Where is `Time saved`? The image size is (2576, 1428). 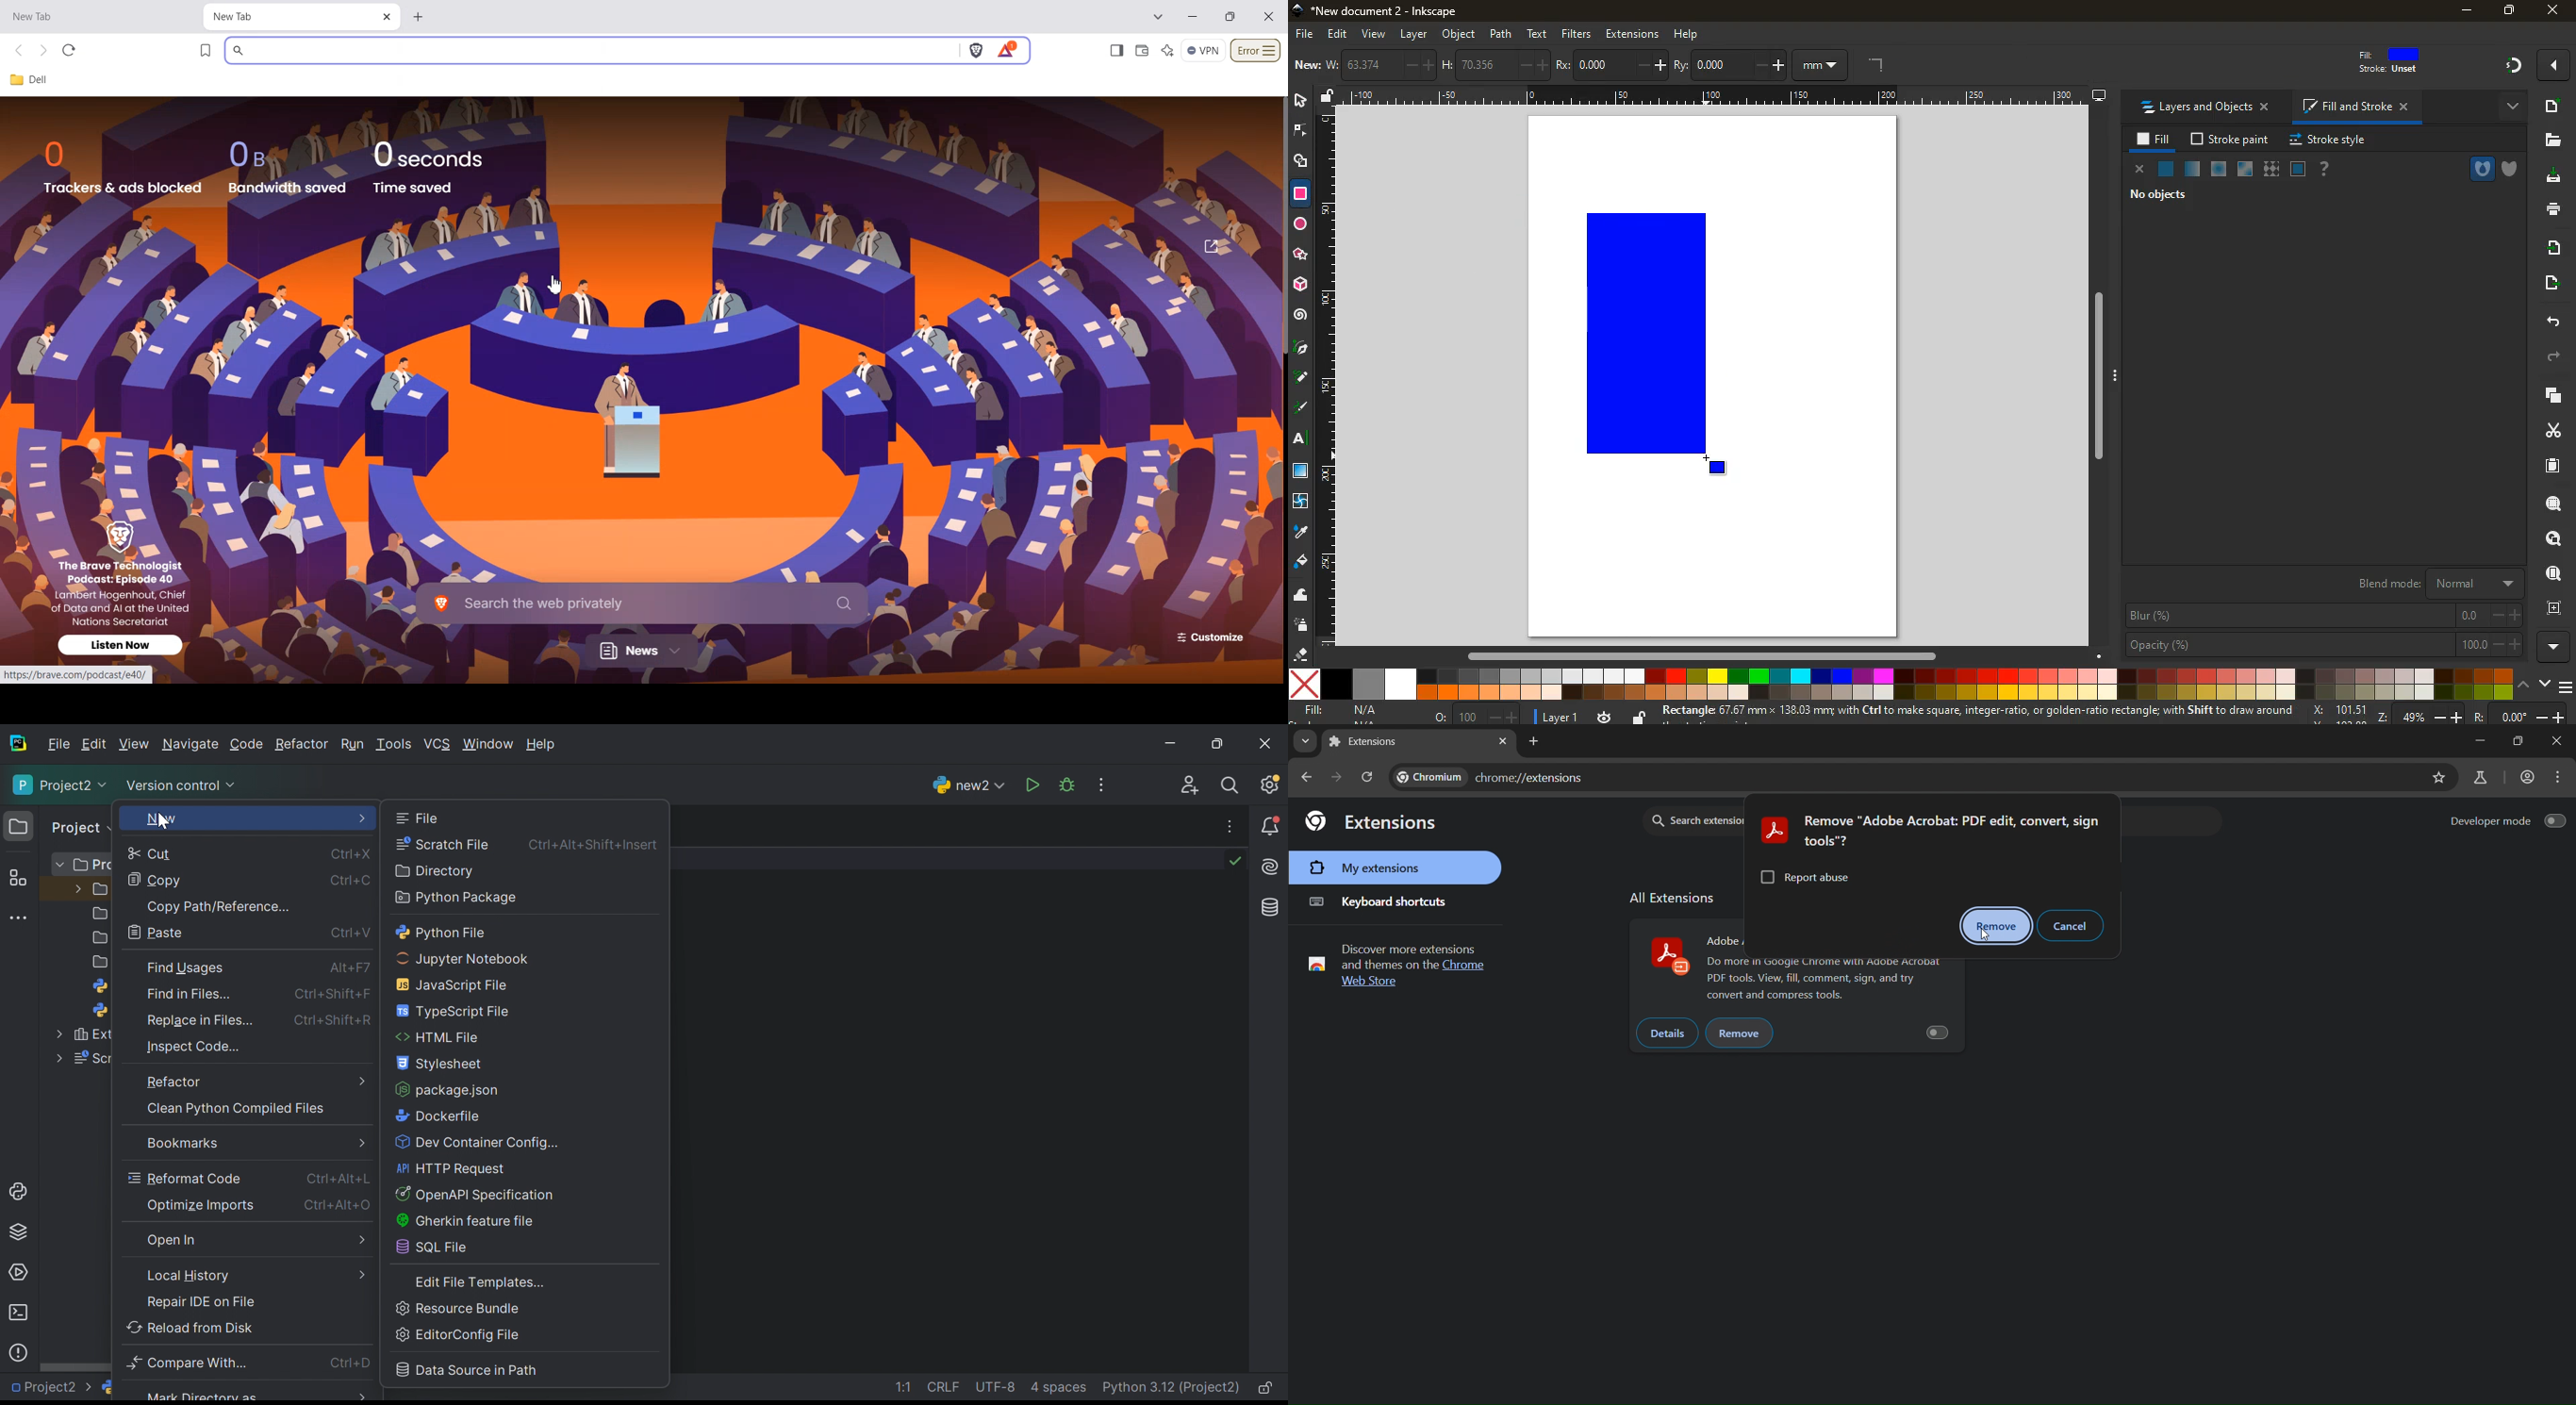 Time saved is located at coordinates (413, 188).